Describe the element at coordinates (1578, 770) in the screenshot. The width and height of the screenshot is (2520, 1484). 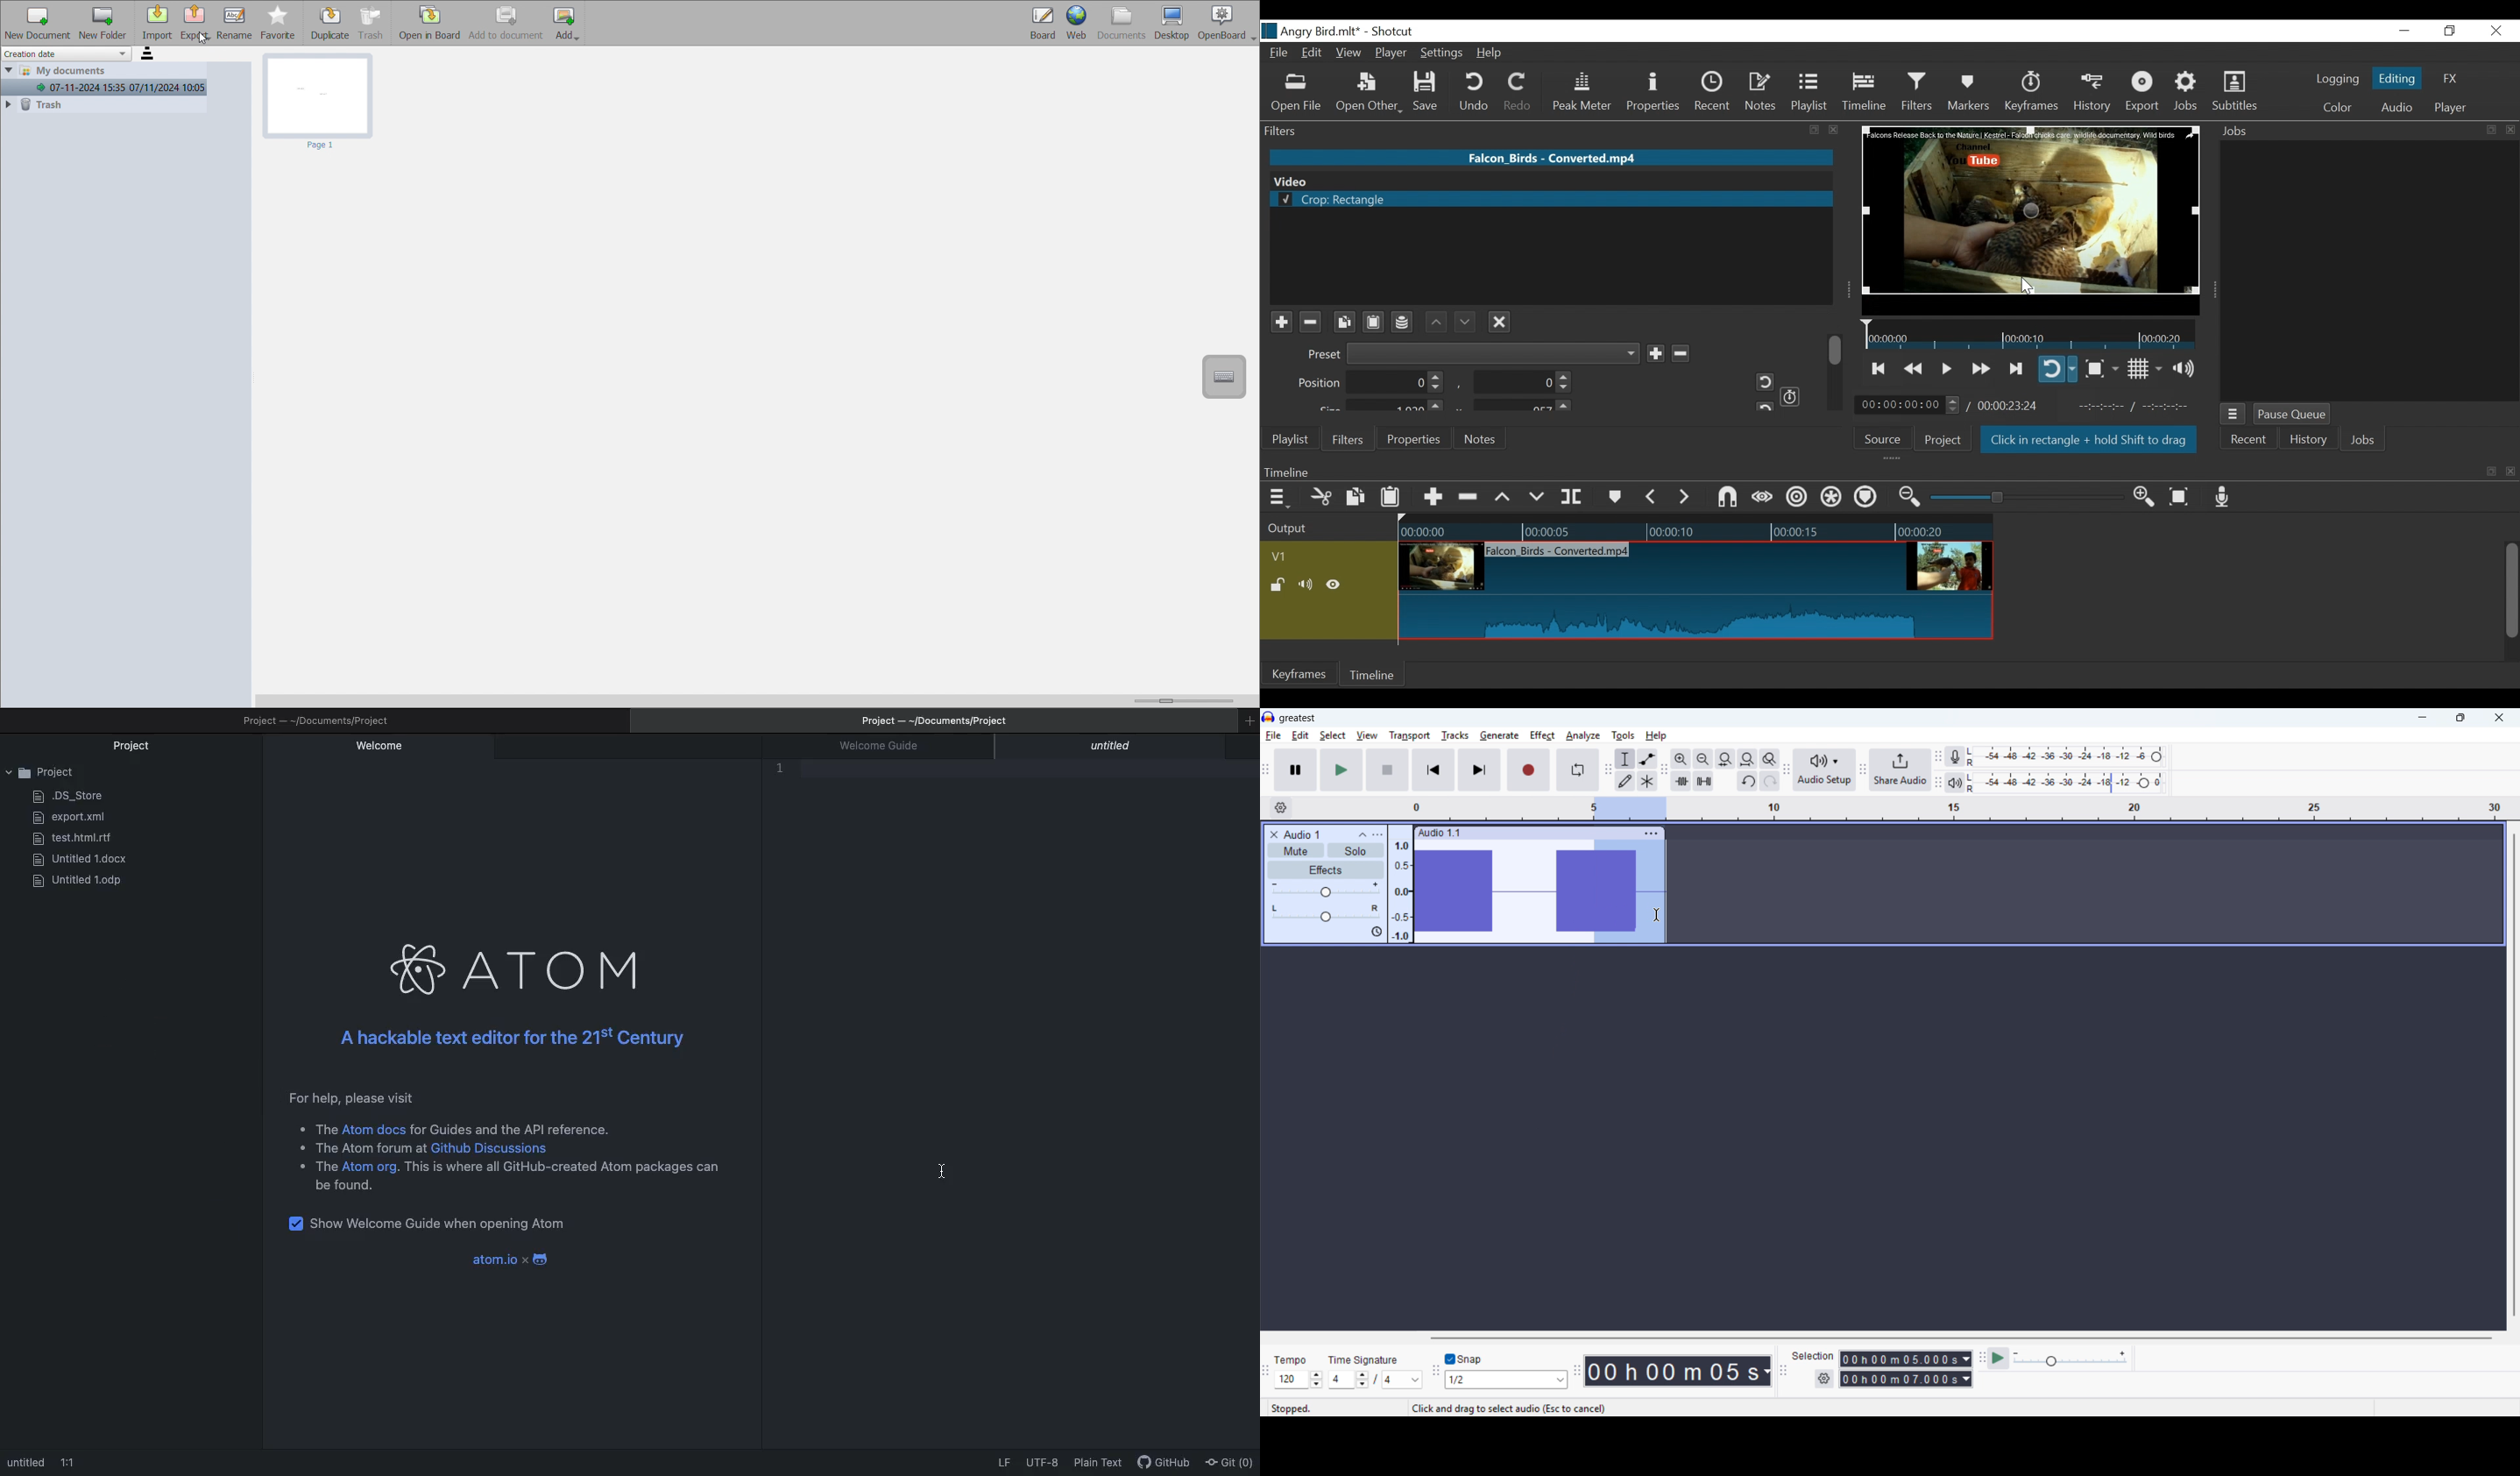
I see `Enable looping ` at that location.